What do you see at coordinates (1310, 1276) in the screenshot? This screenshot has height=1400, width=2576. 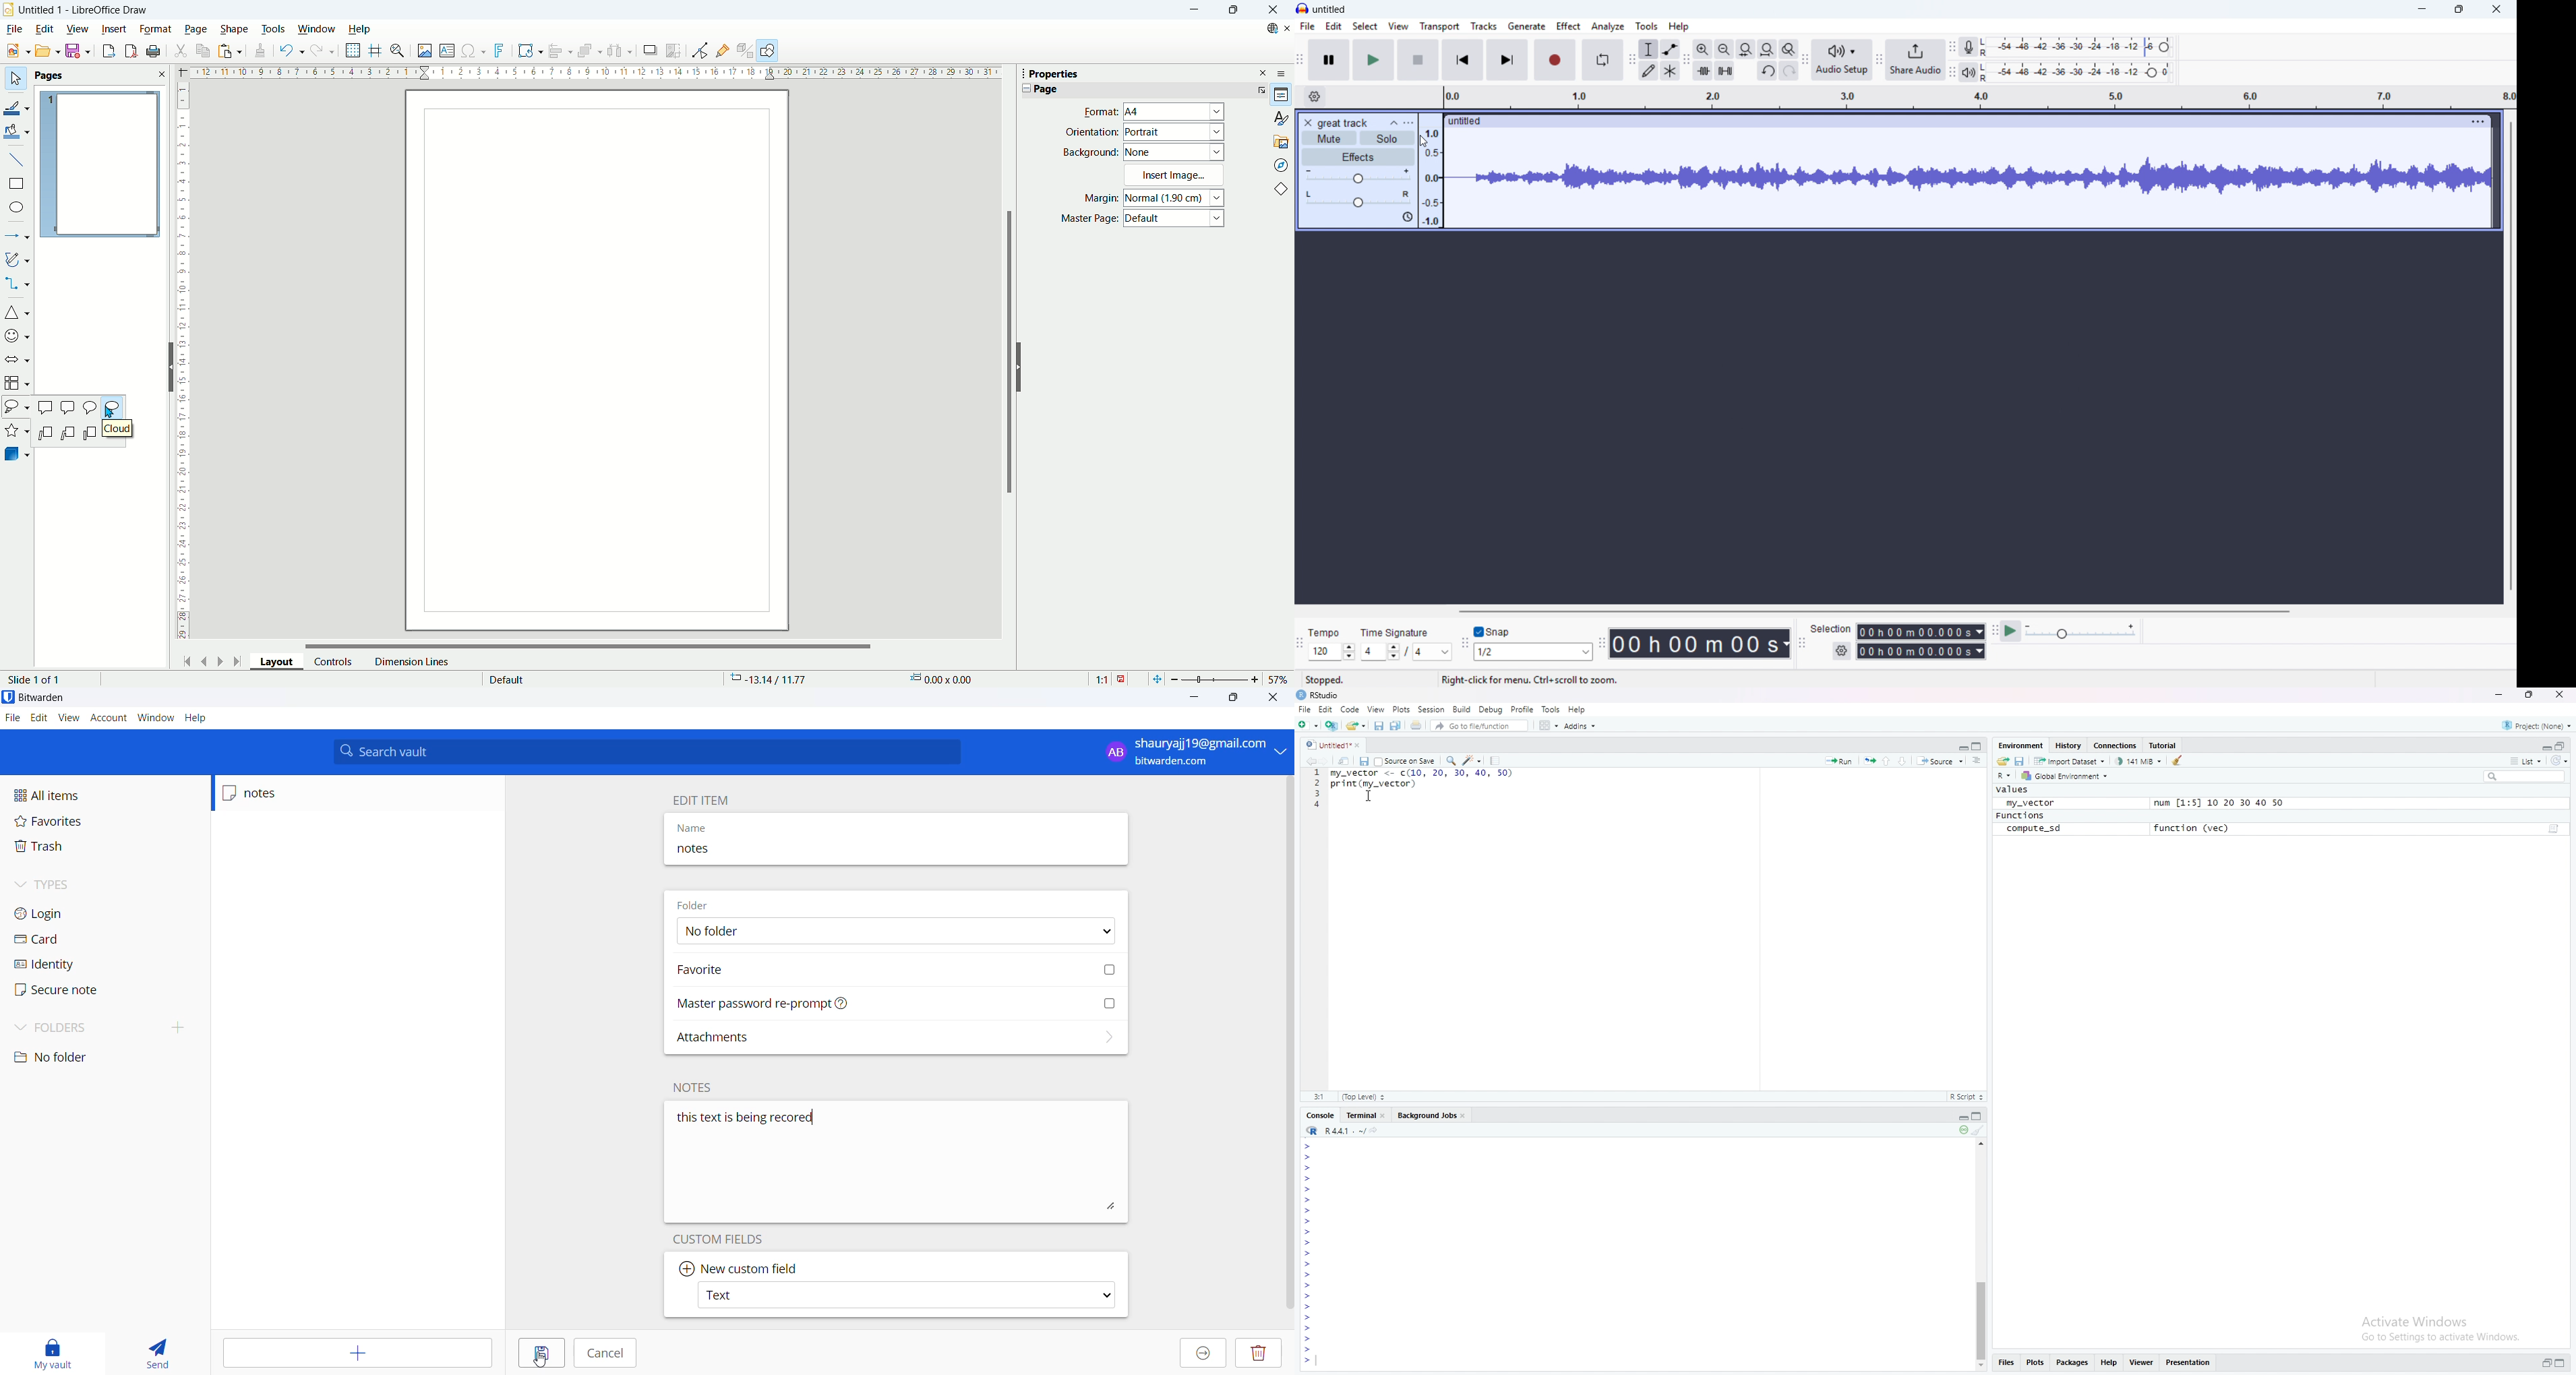 I see `Prompt cursor` at bounding box center [1310, 1276].